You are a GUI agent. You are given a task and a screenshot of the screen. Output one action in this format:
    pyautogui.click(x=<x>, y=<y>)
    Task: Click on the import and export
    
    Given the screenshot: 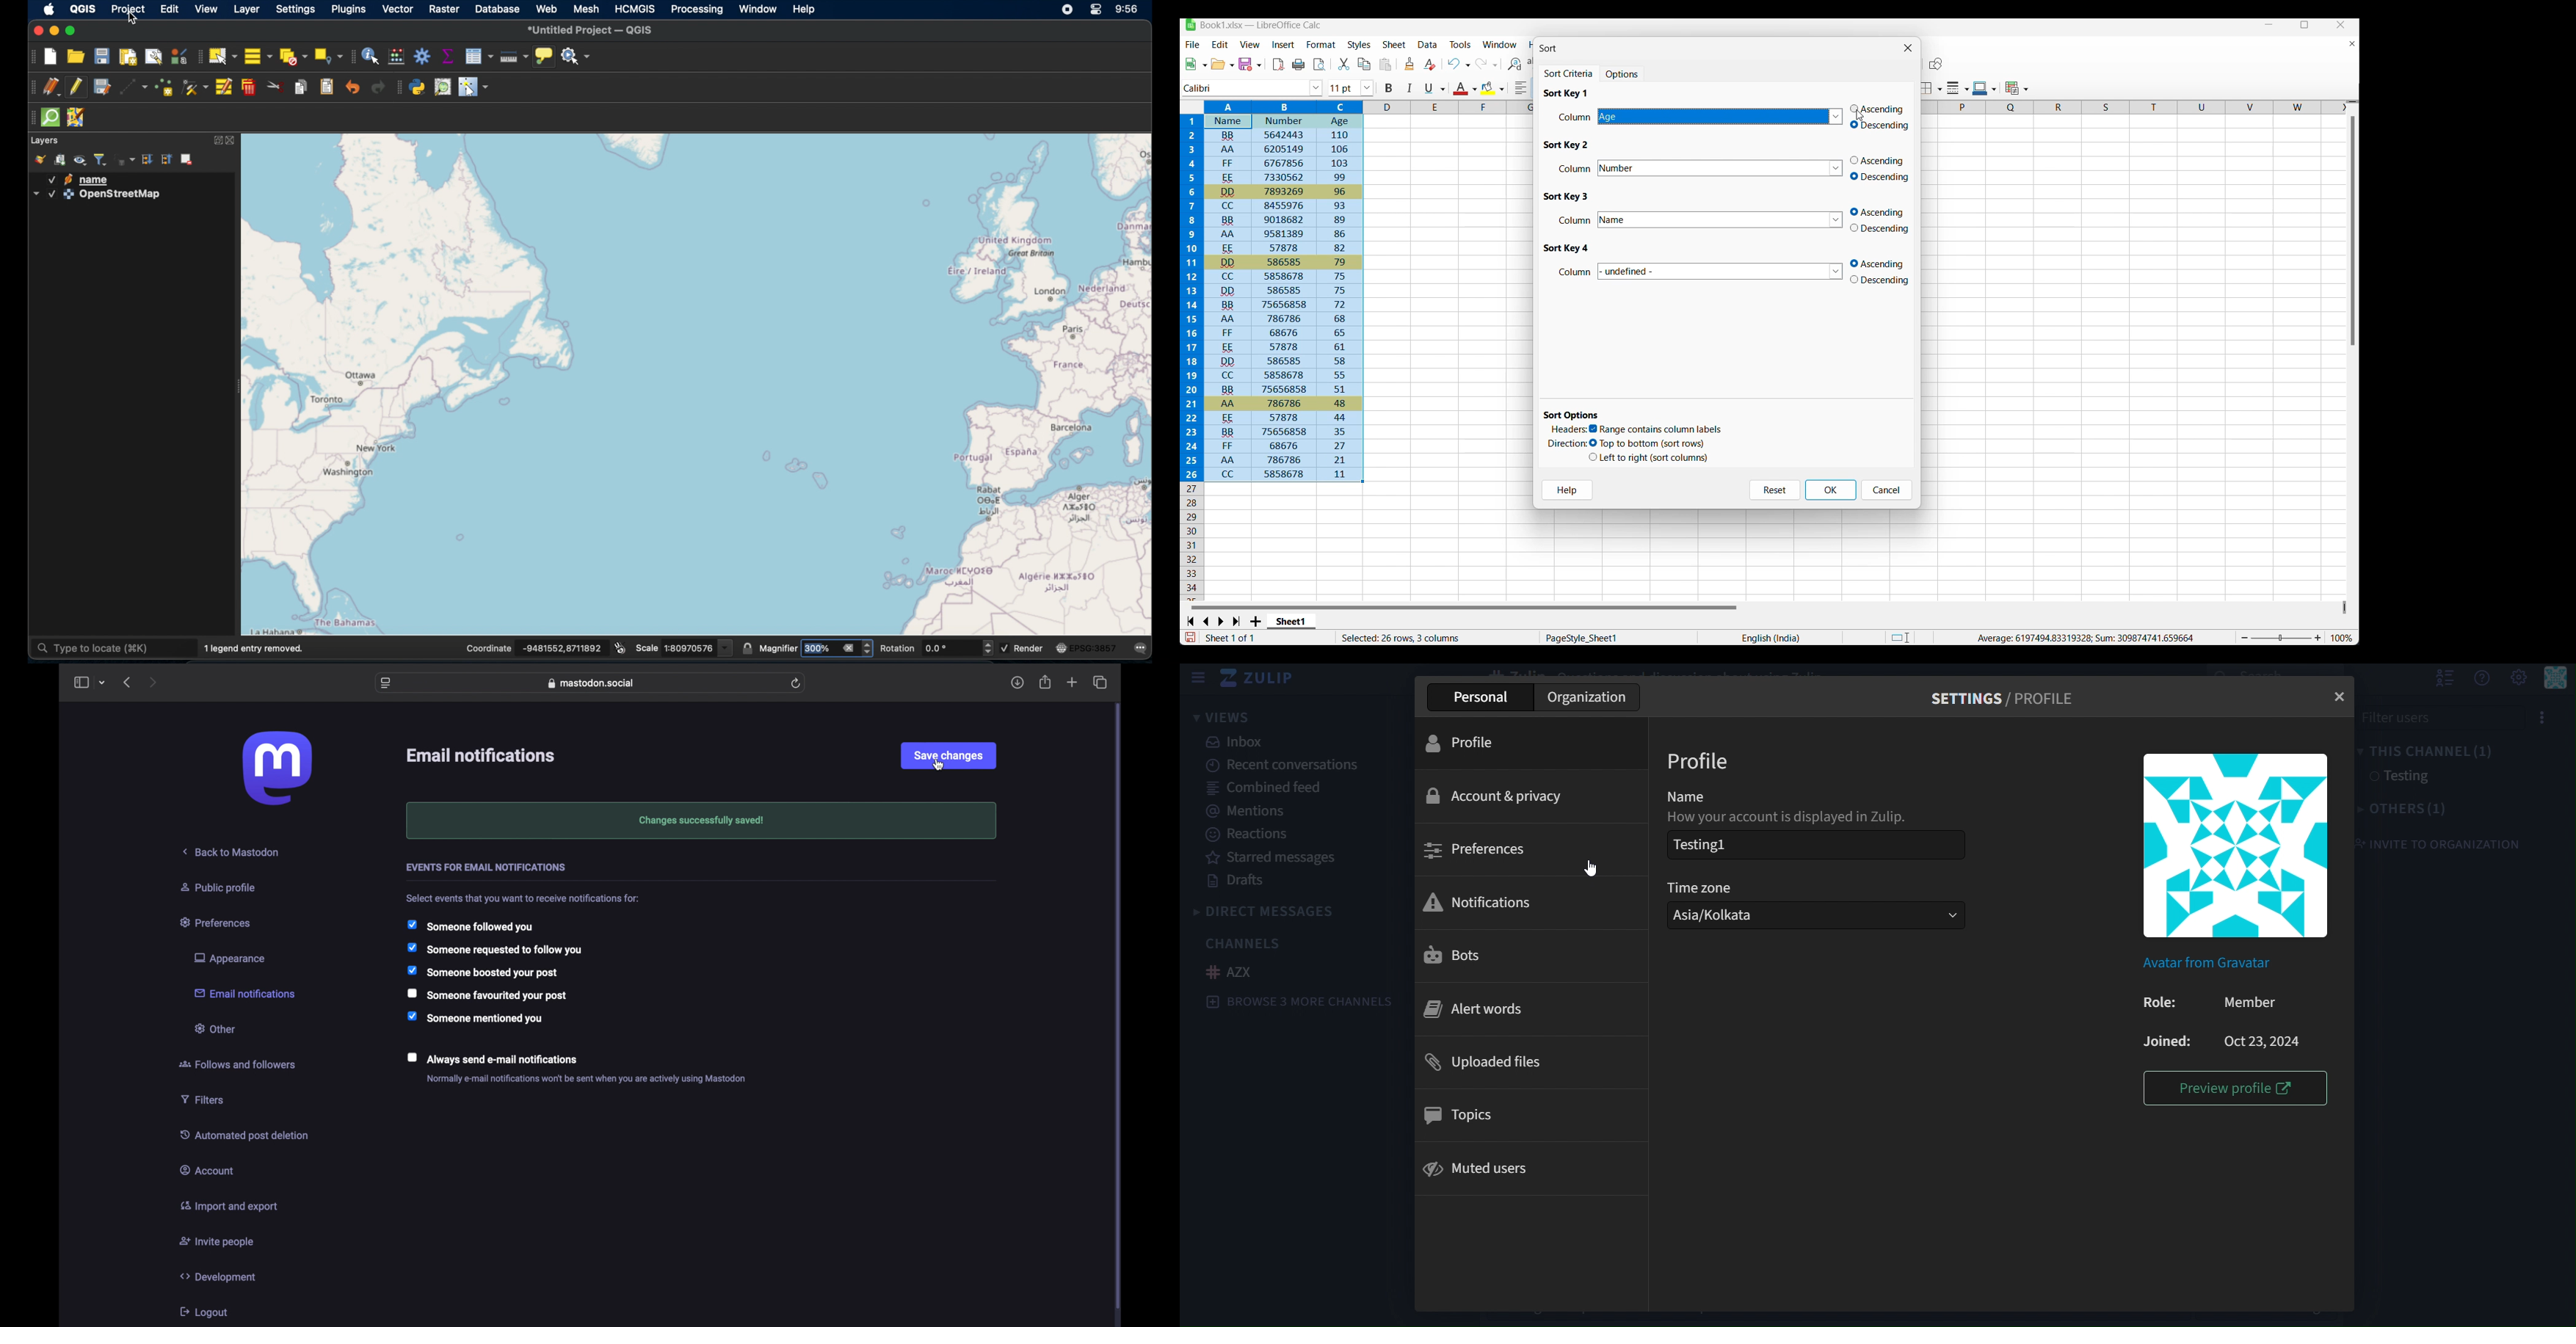 What is the action you would take?
    pyautogui.click(x=229, y=1206)
    